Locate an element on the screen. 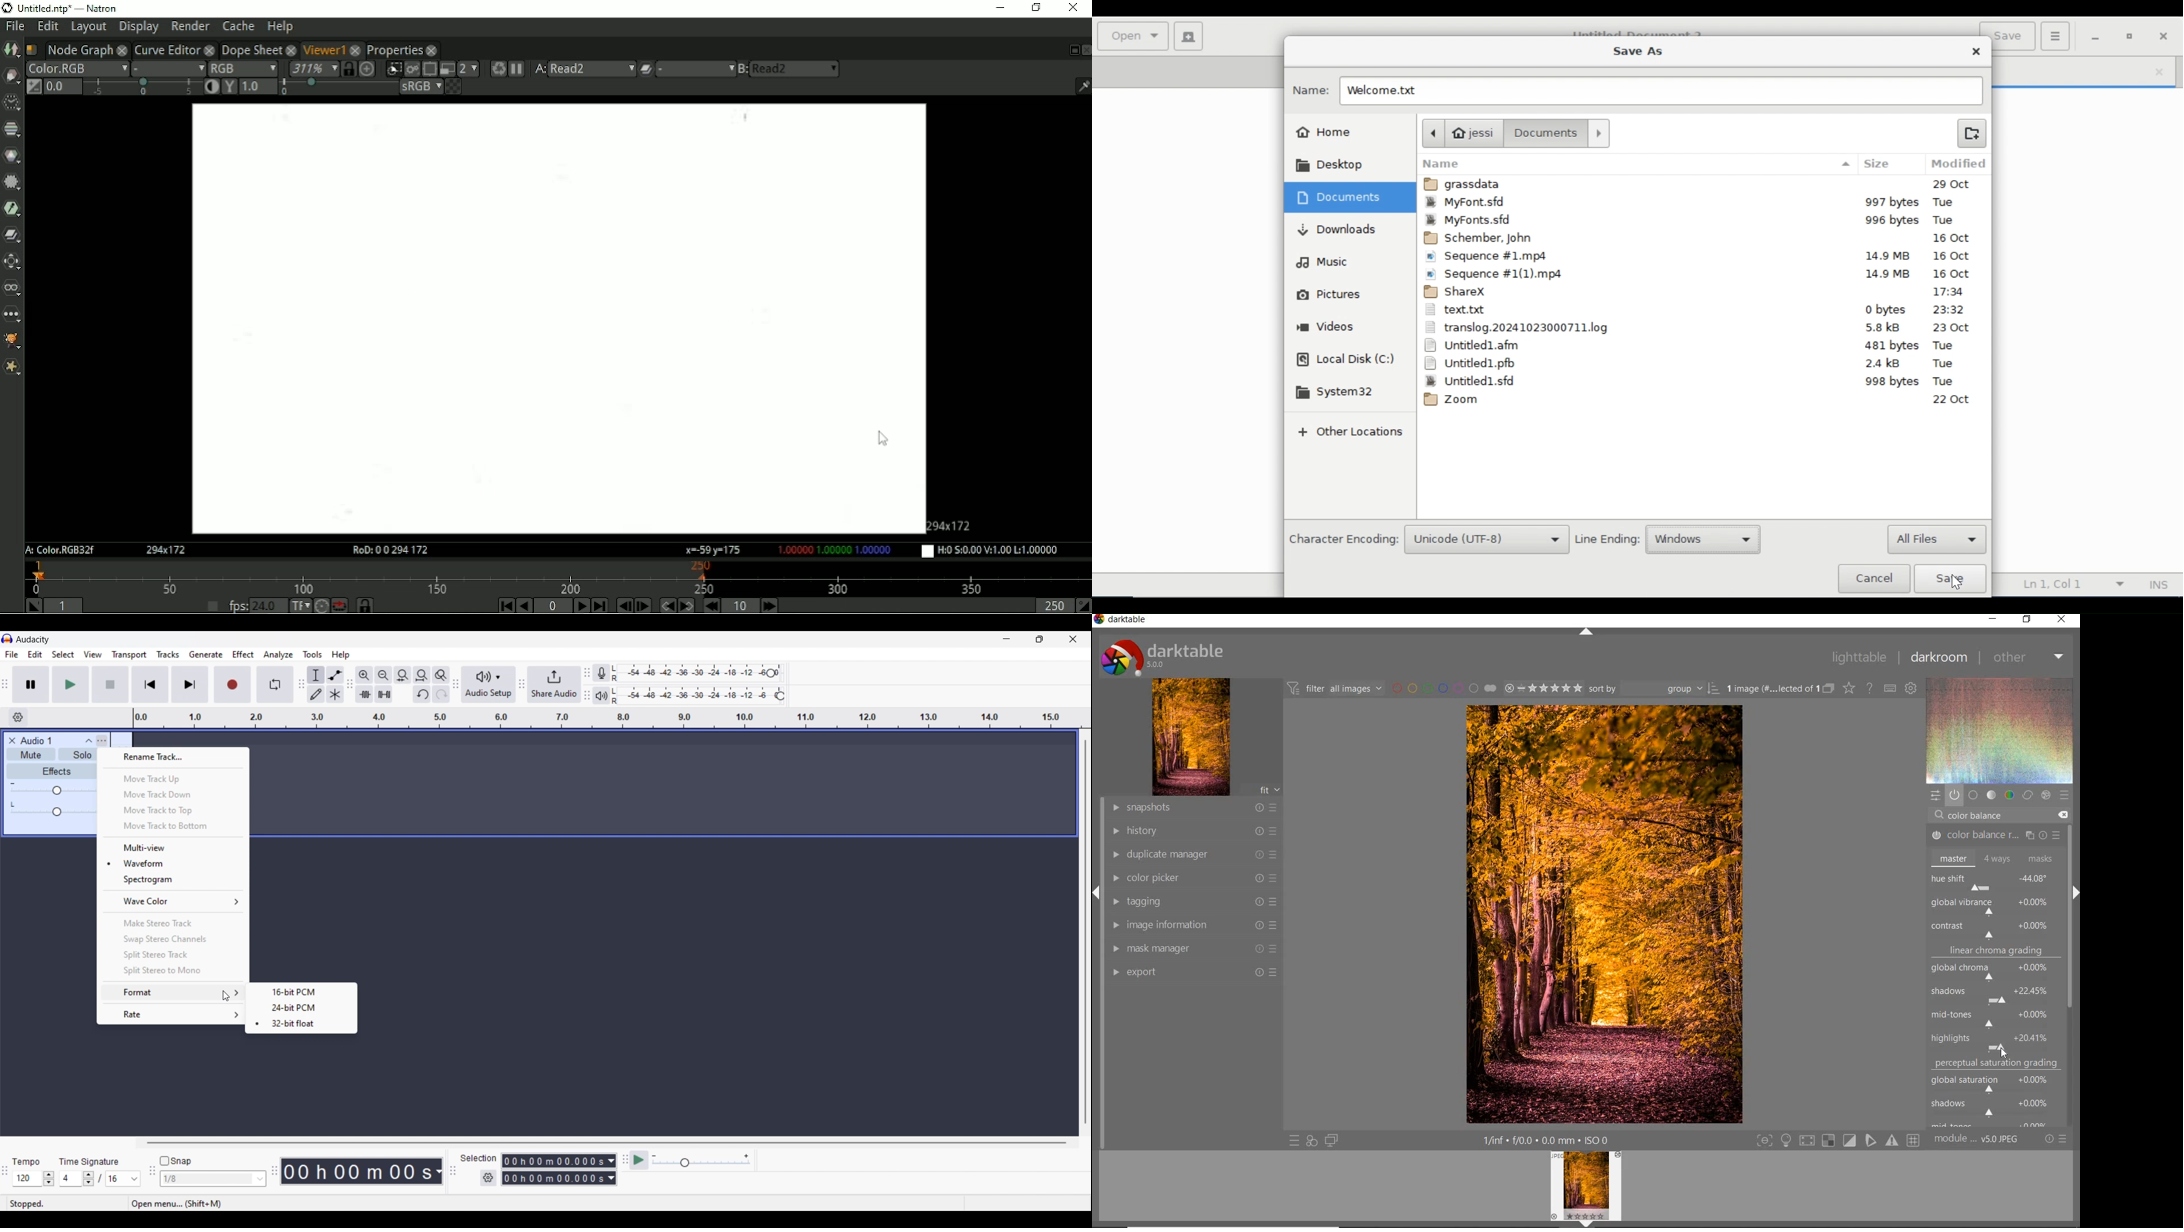 This screenshot has height=1232, width=2184. Audio 1 is located at coordinates (42, 741).